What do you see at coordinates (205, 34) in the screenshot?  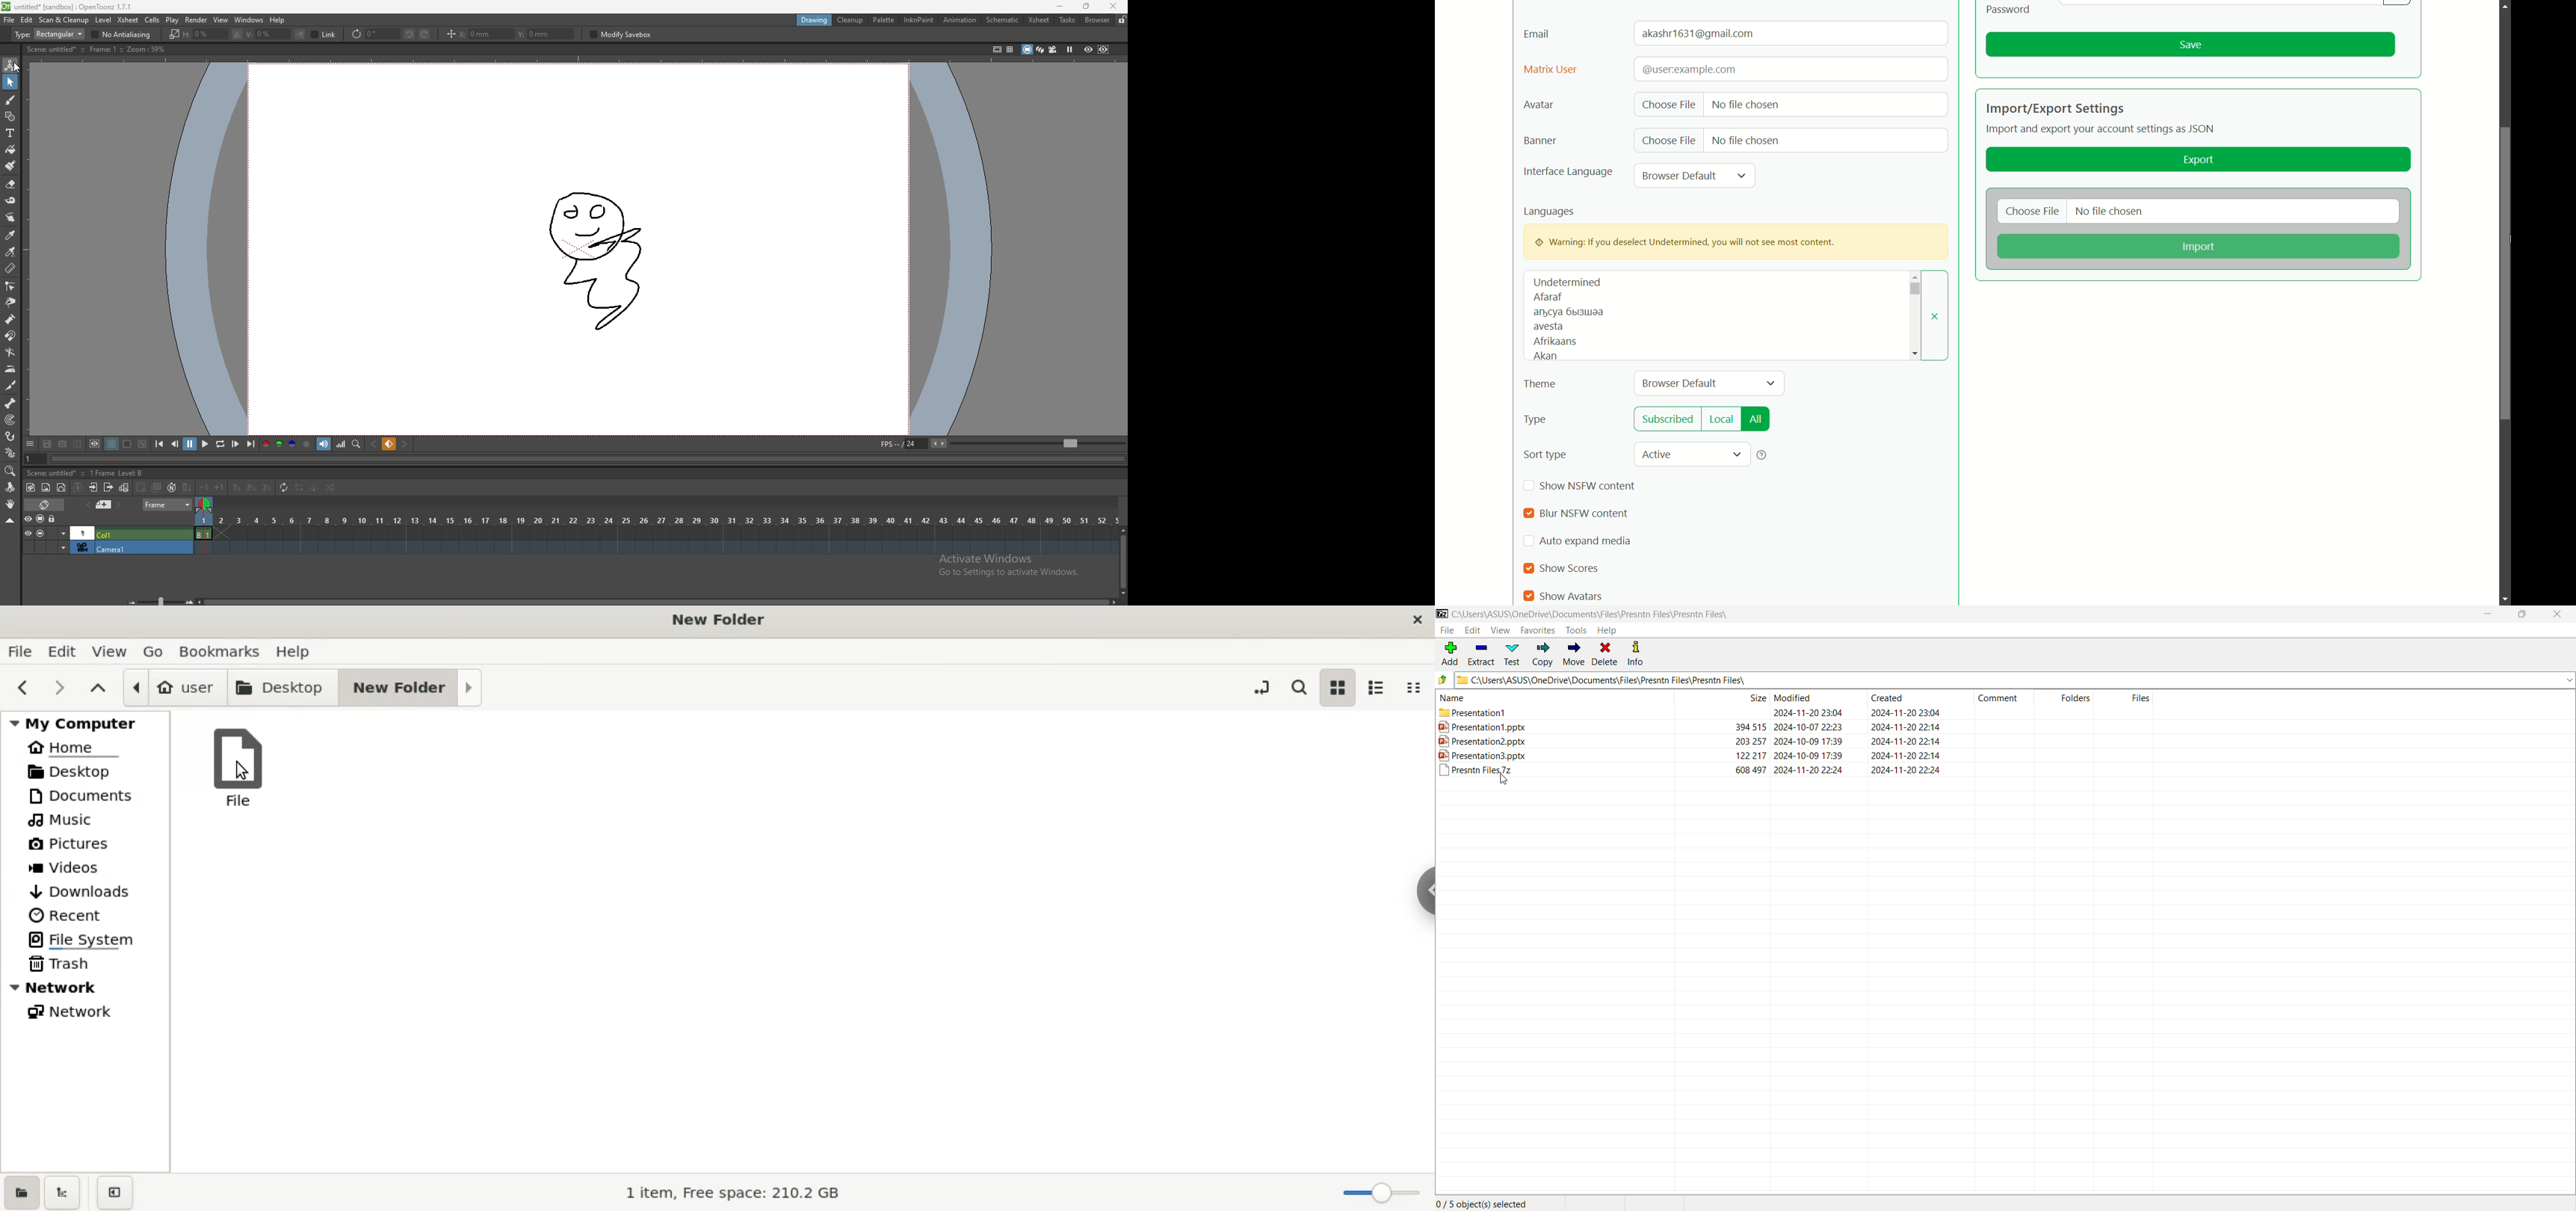 I see `horizontal` at bounding box center [205, 34].